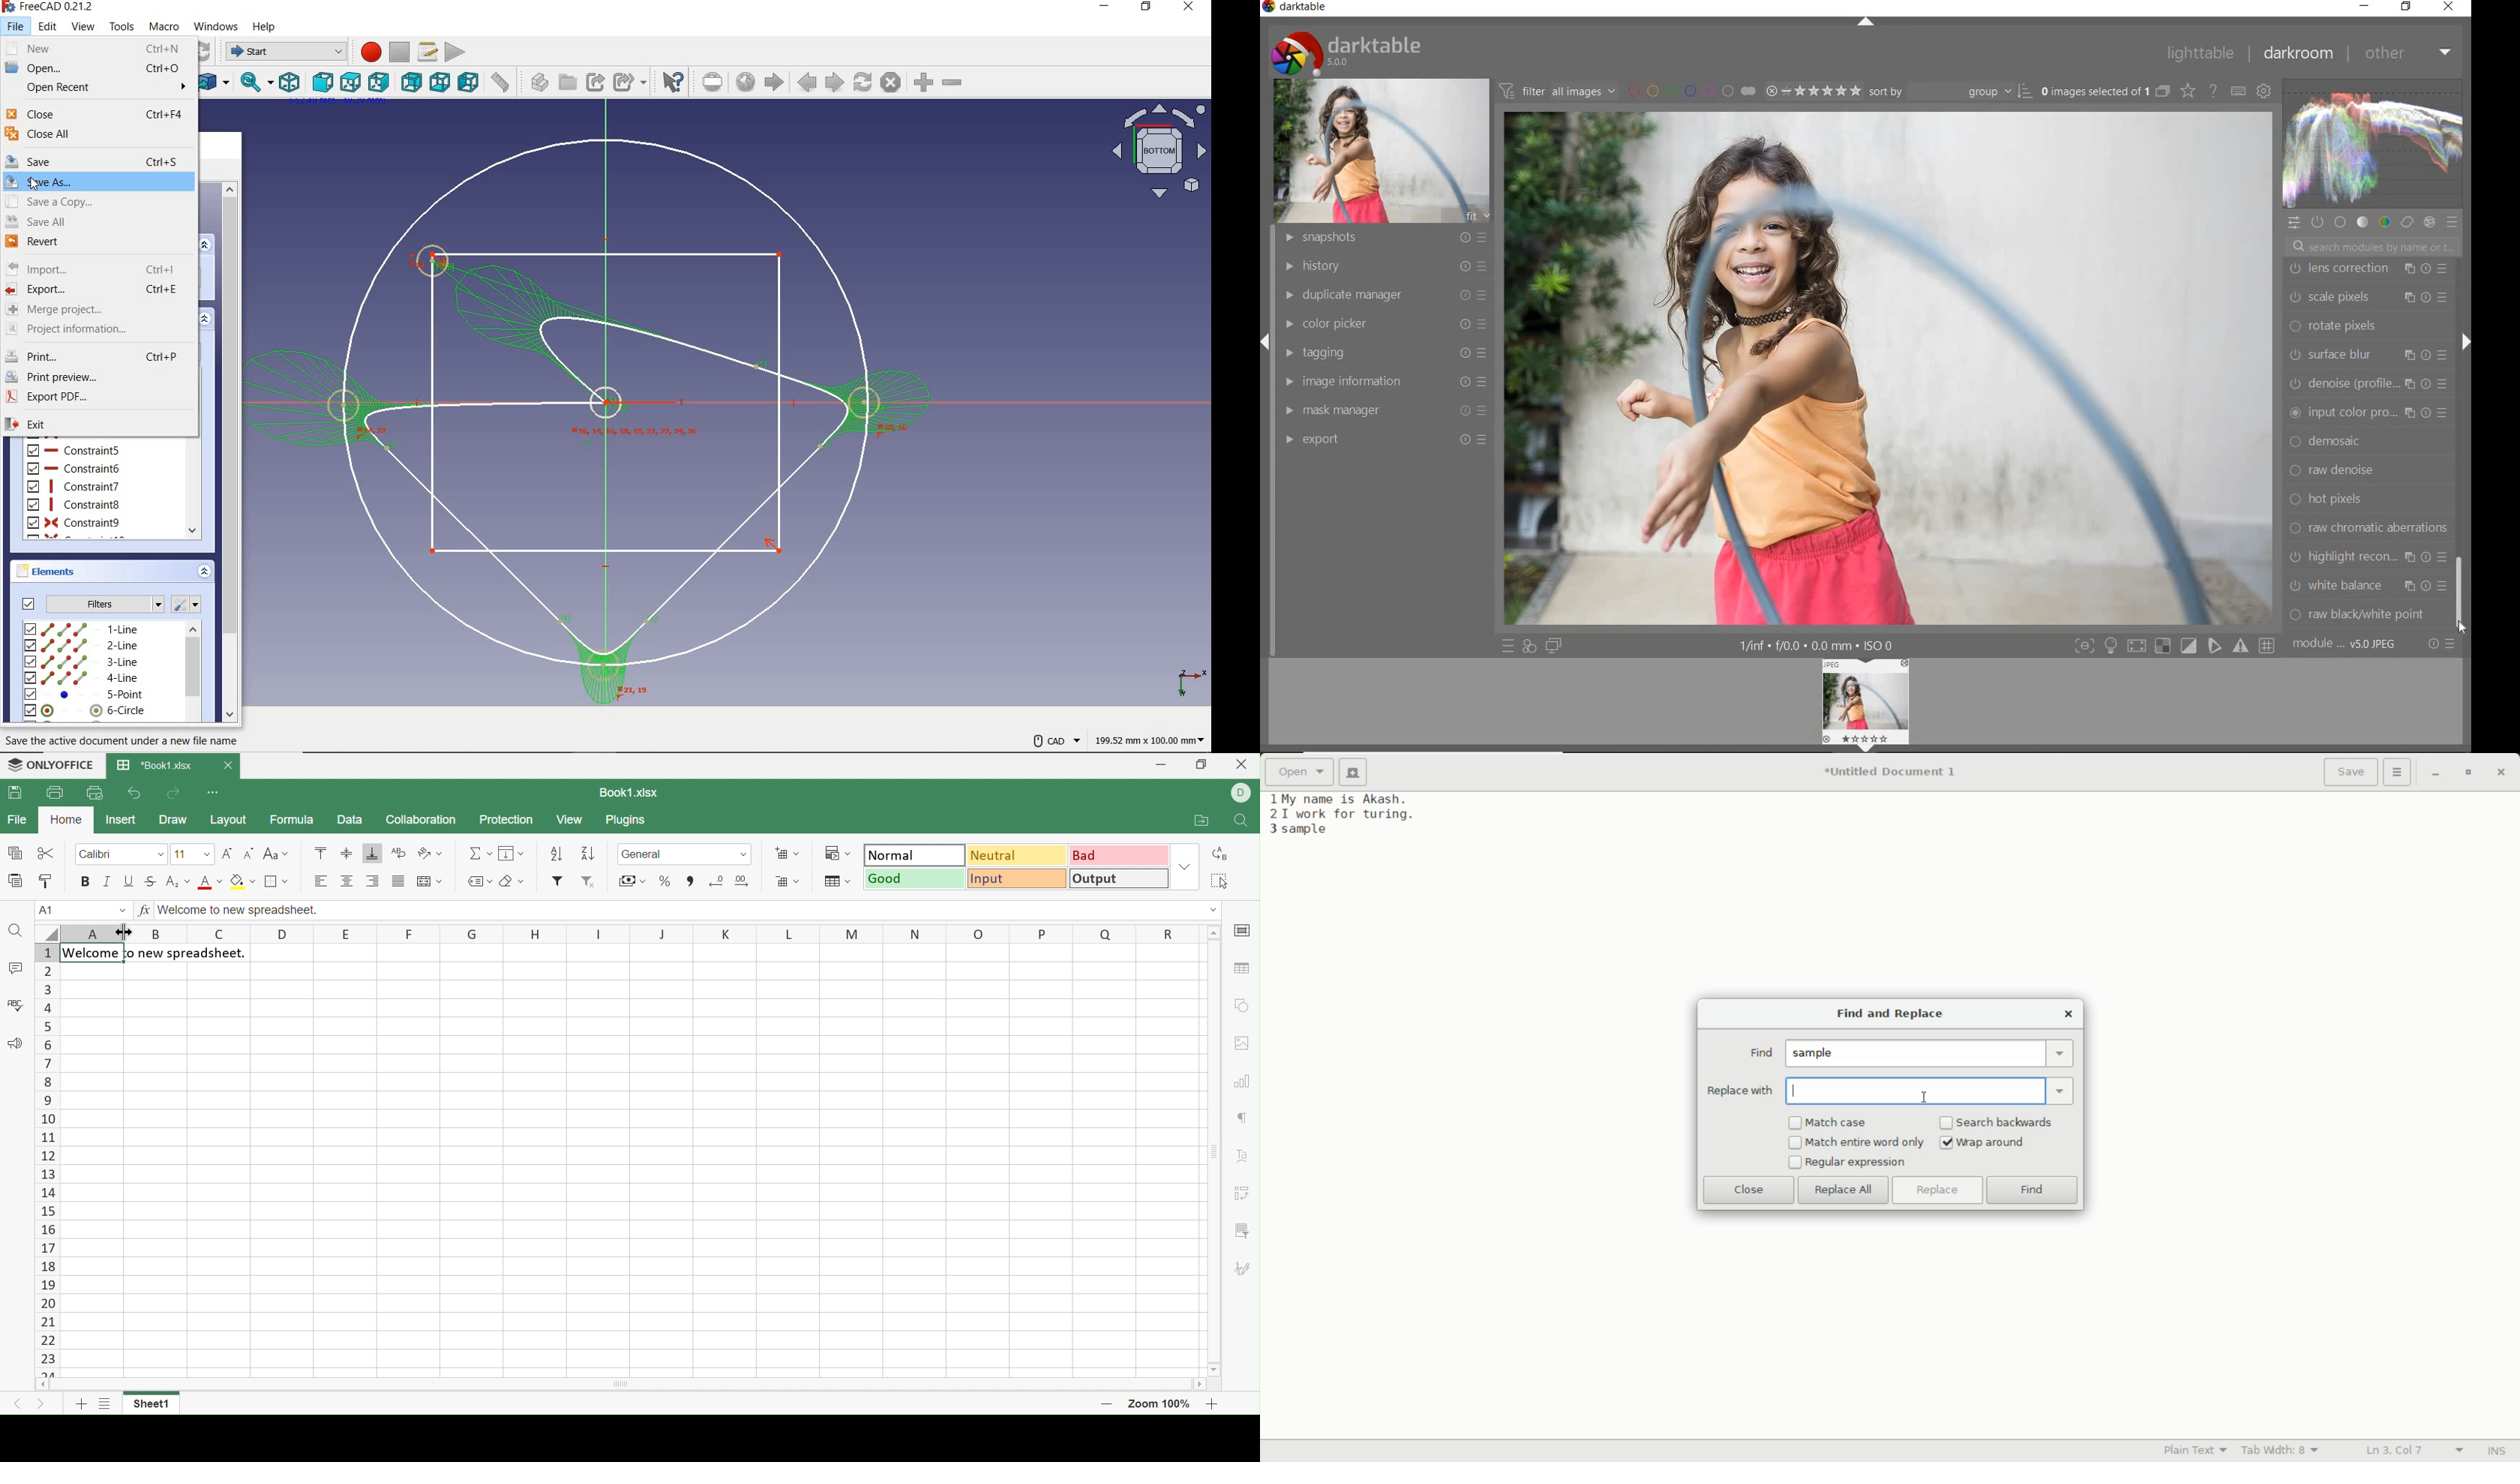 The image size is (2520, 1484). Describe the element at coordinates (1160, 1404) in the screenshot. I see `Zoom 100%` at that location.